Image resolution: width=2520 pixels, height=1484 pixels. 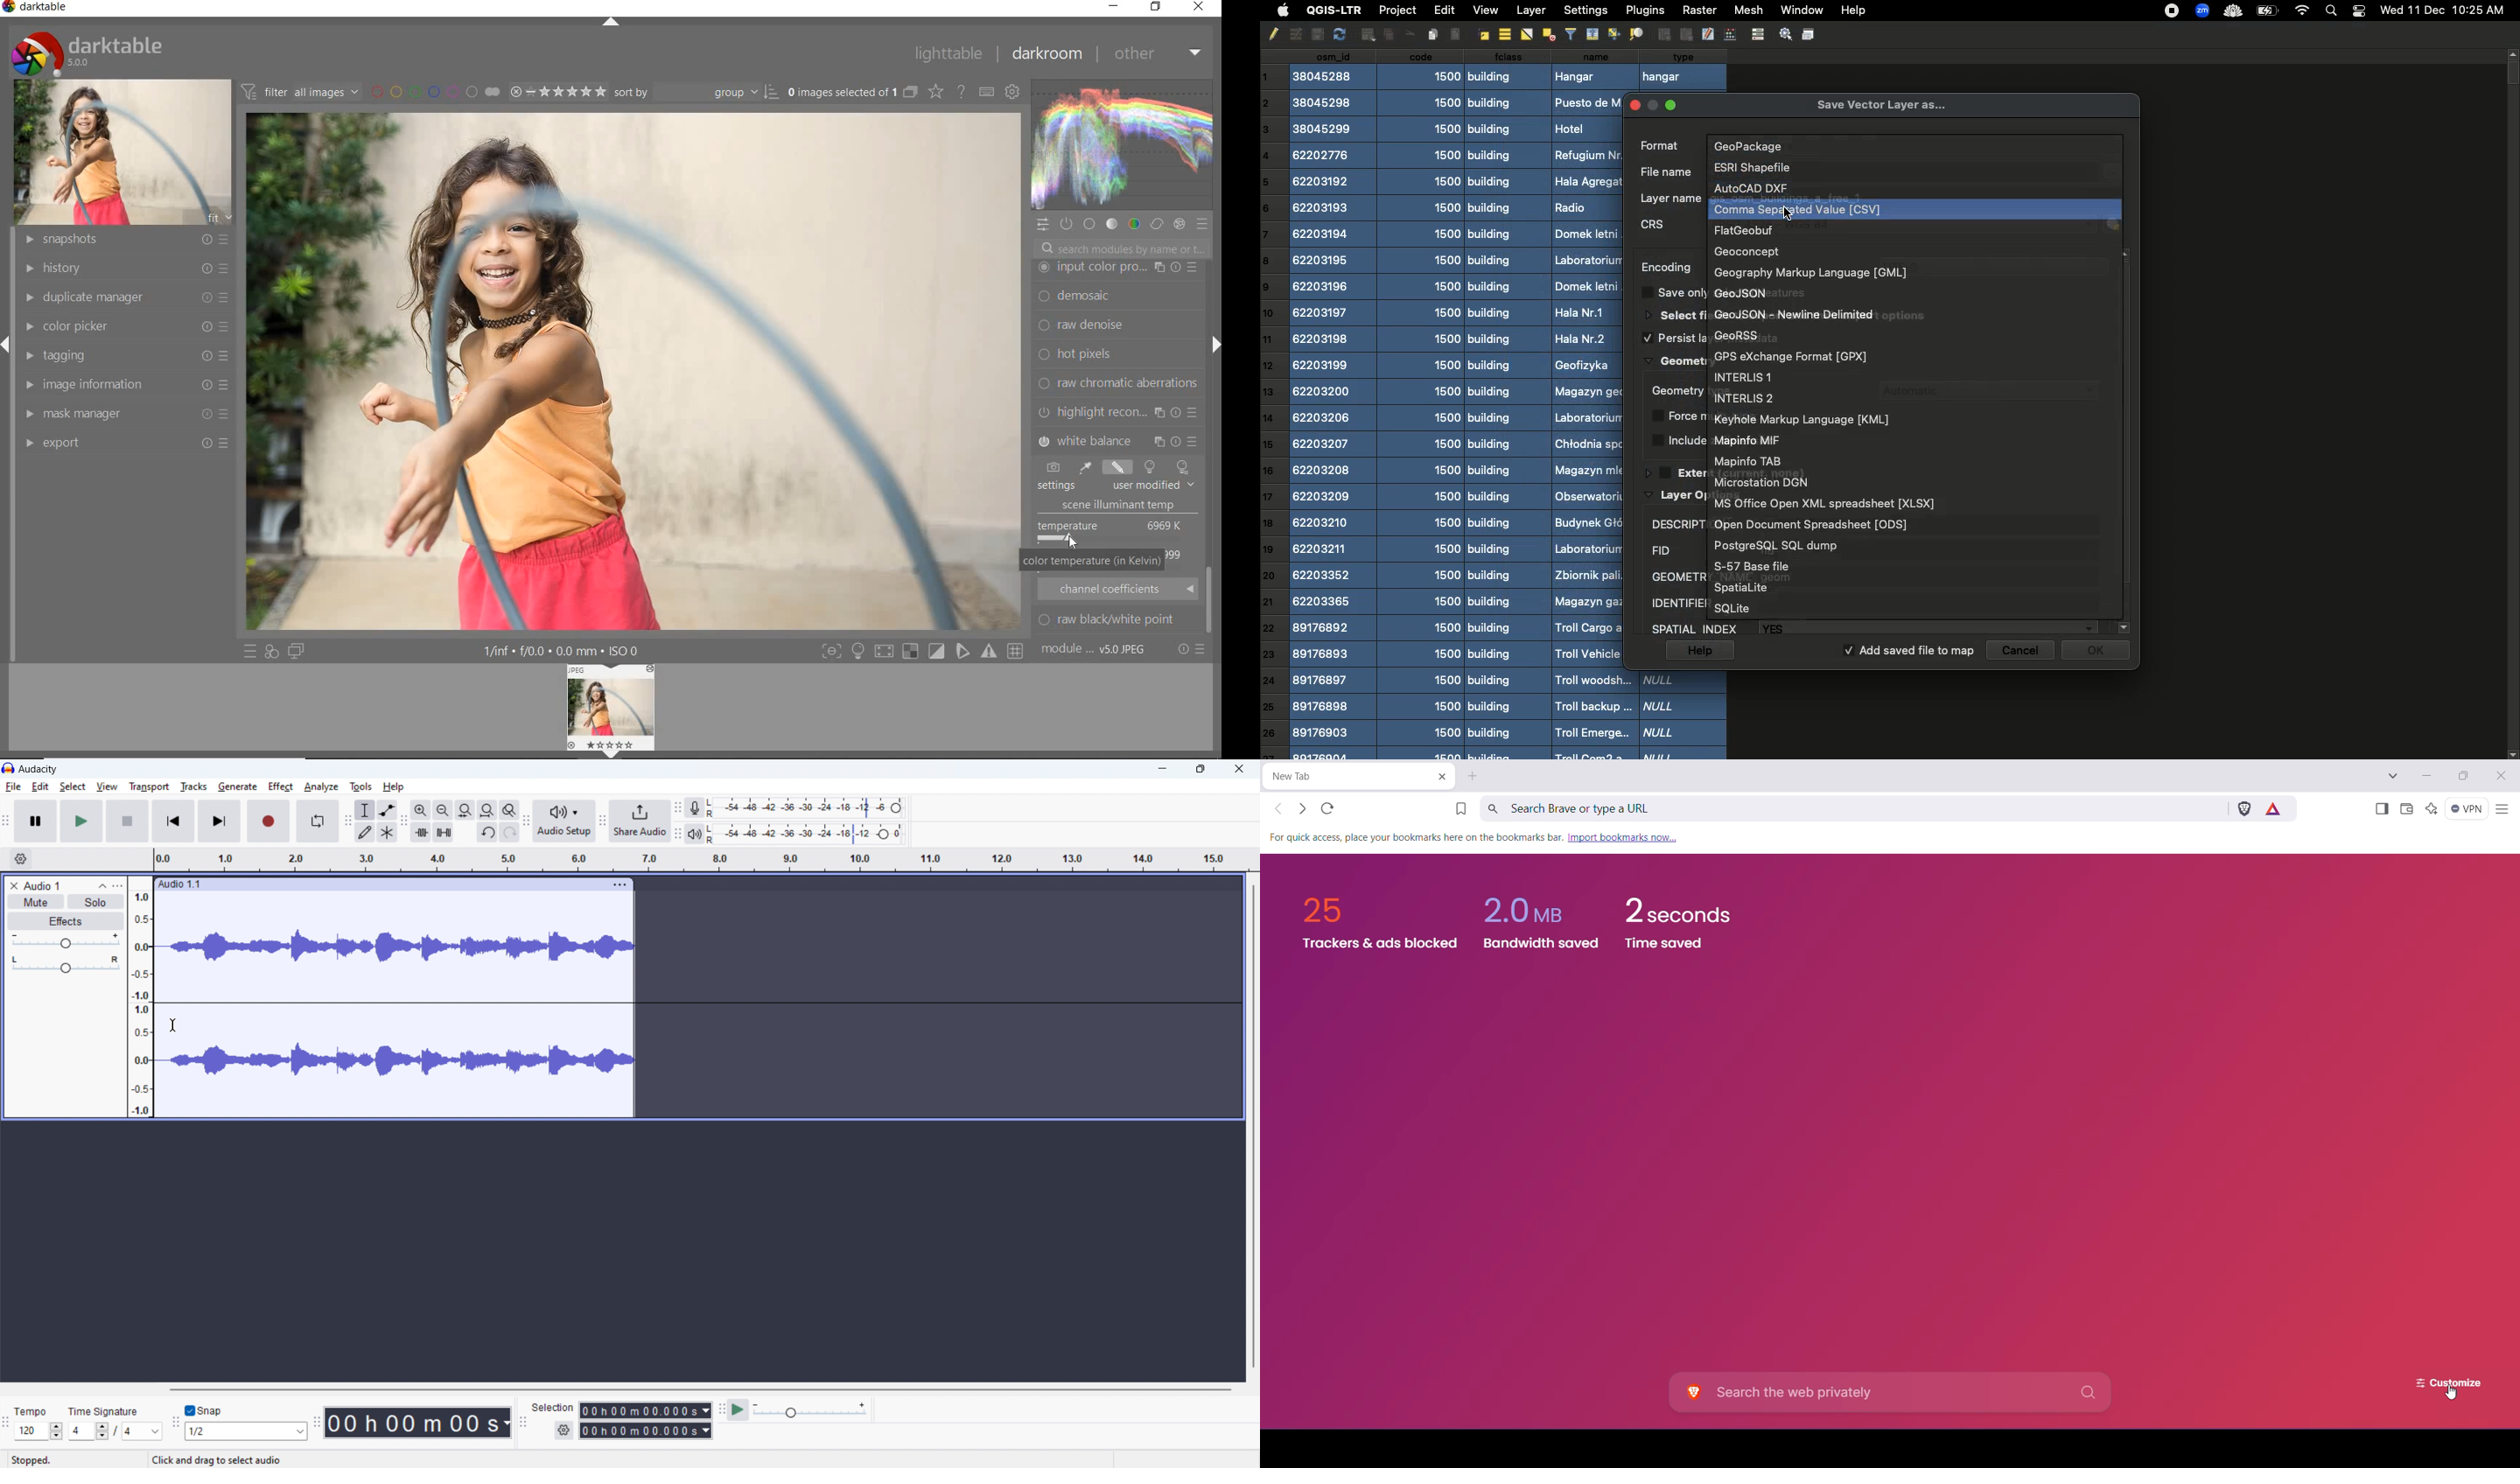 I want to click on toggle snap, so click(x=208, y=1410).